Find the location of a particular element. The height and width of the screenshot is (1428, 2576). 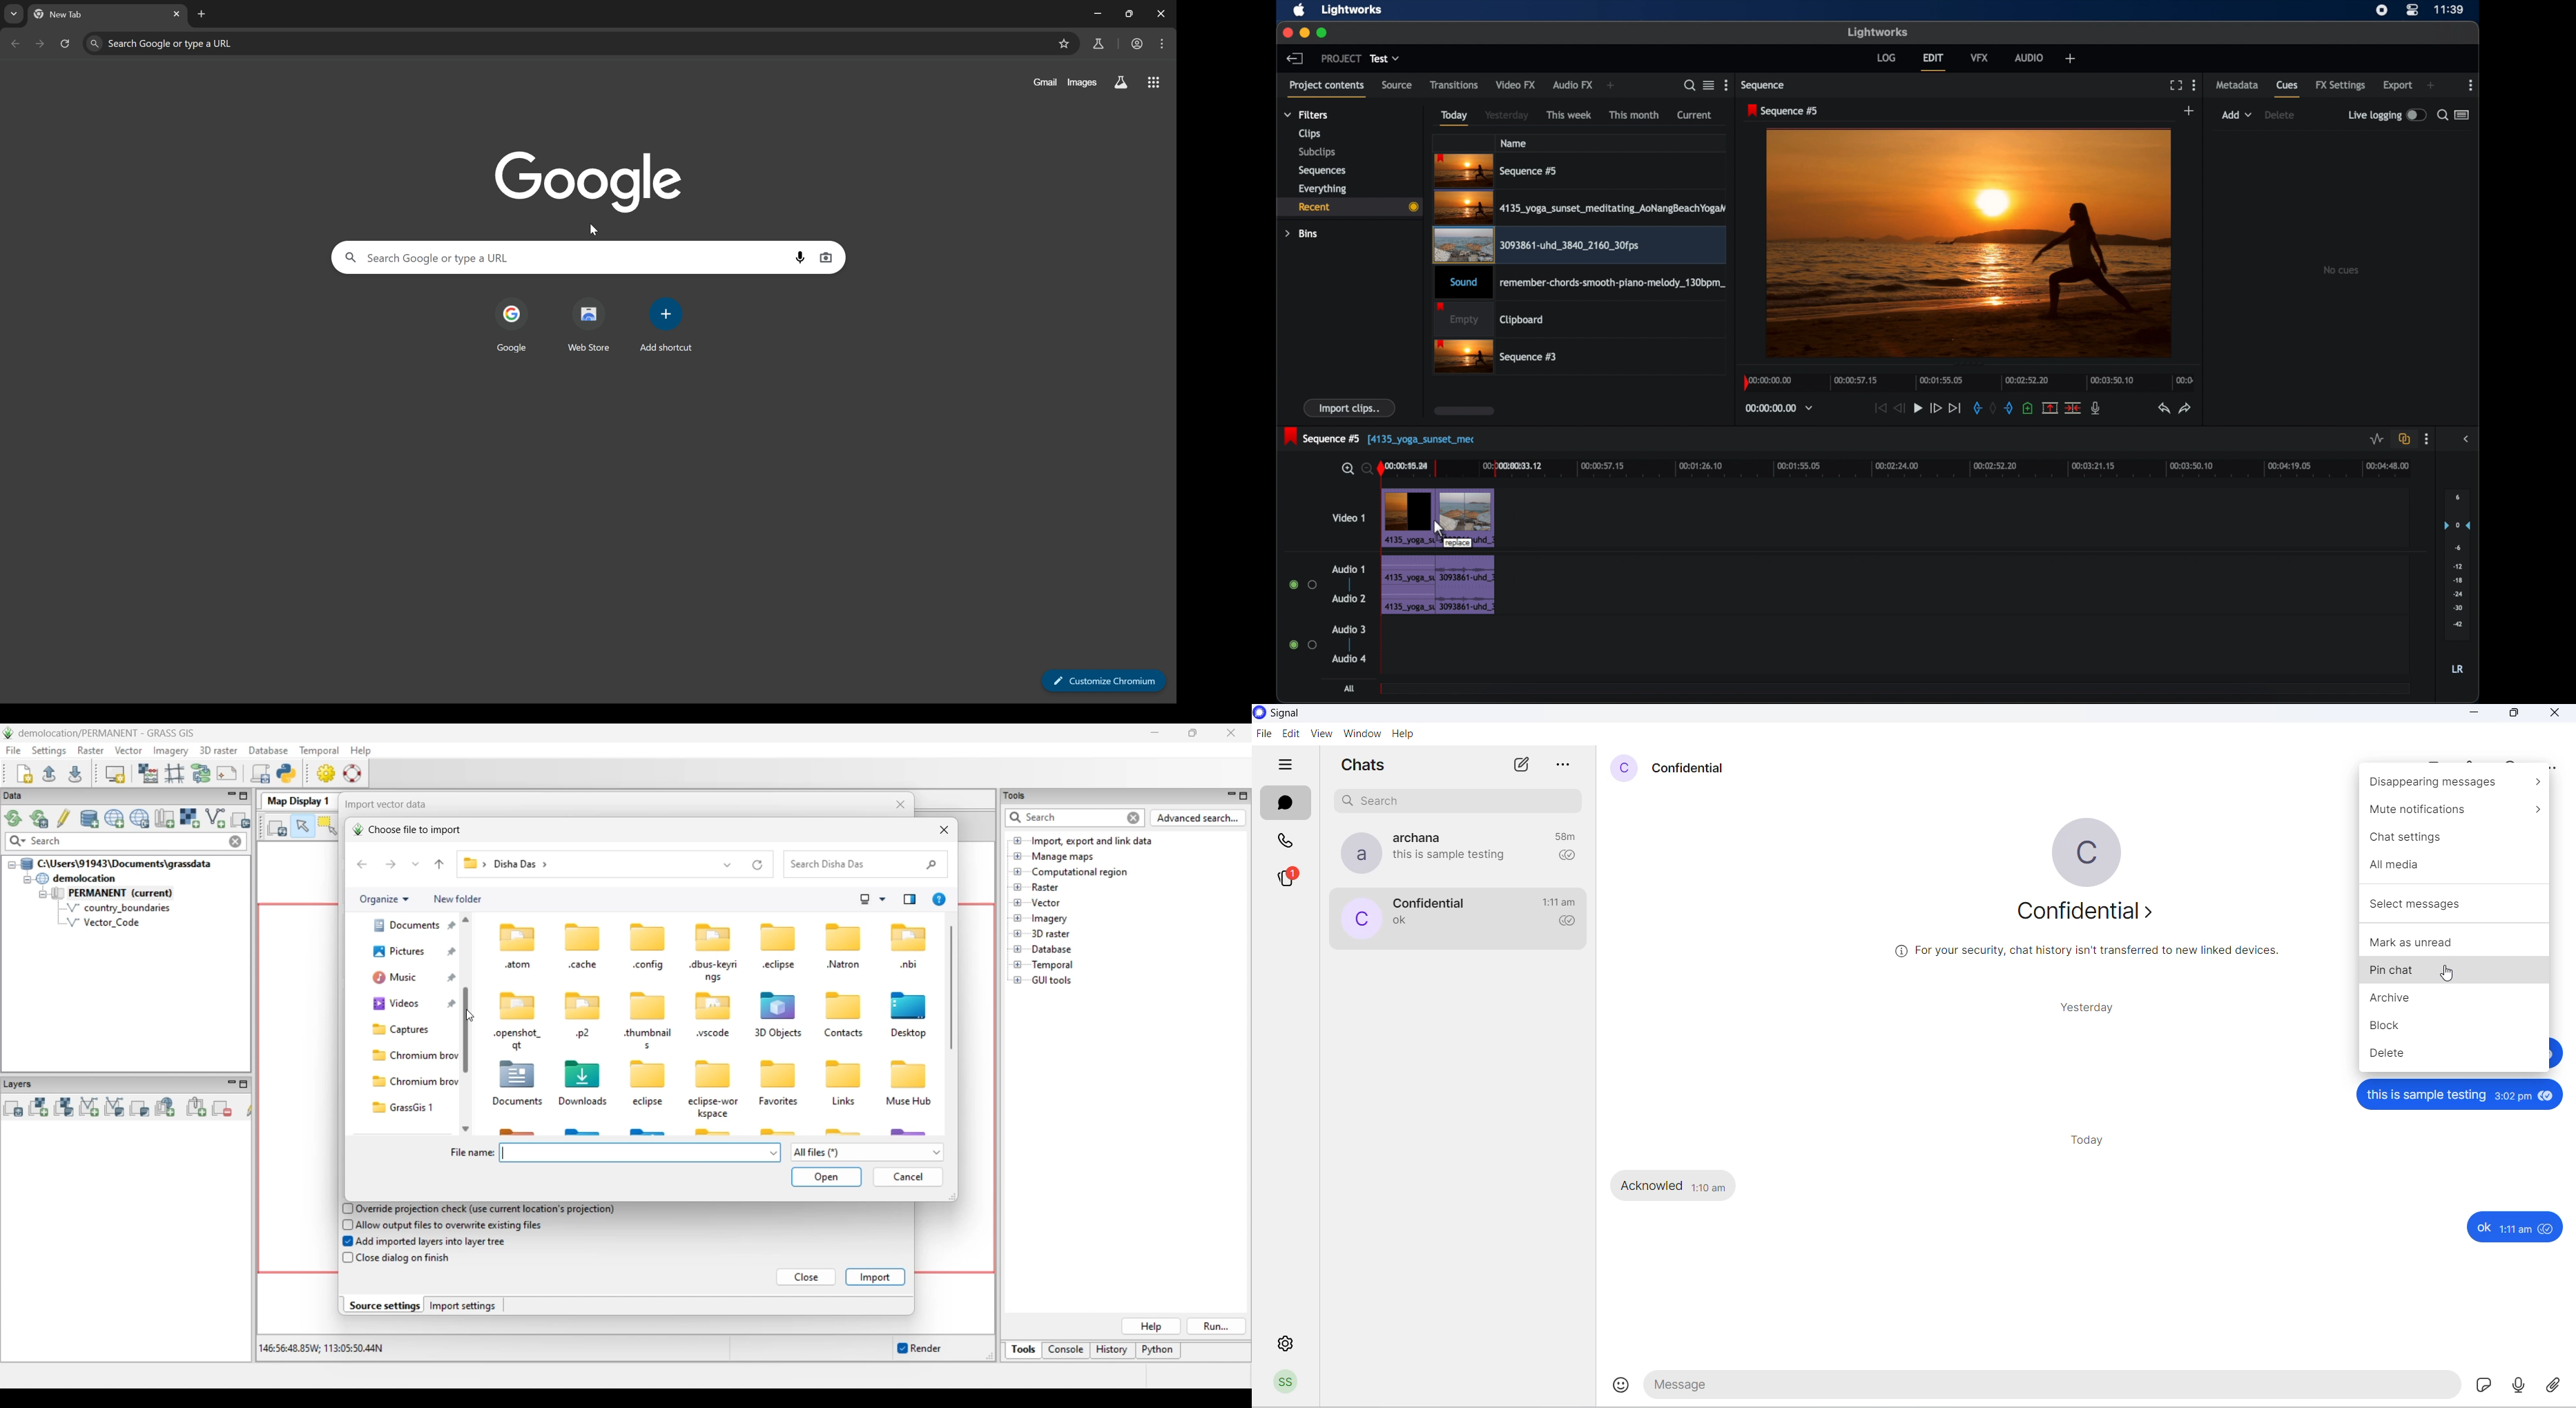

test is located at coordinates (1385, 58).